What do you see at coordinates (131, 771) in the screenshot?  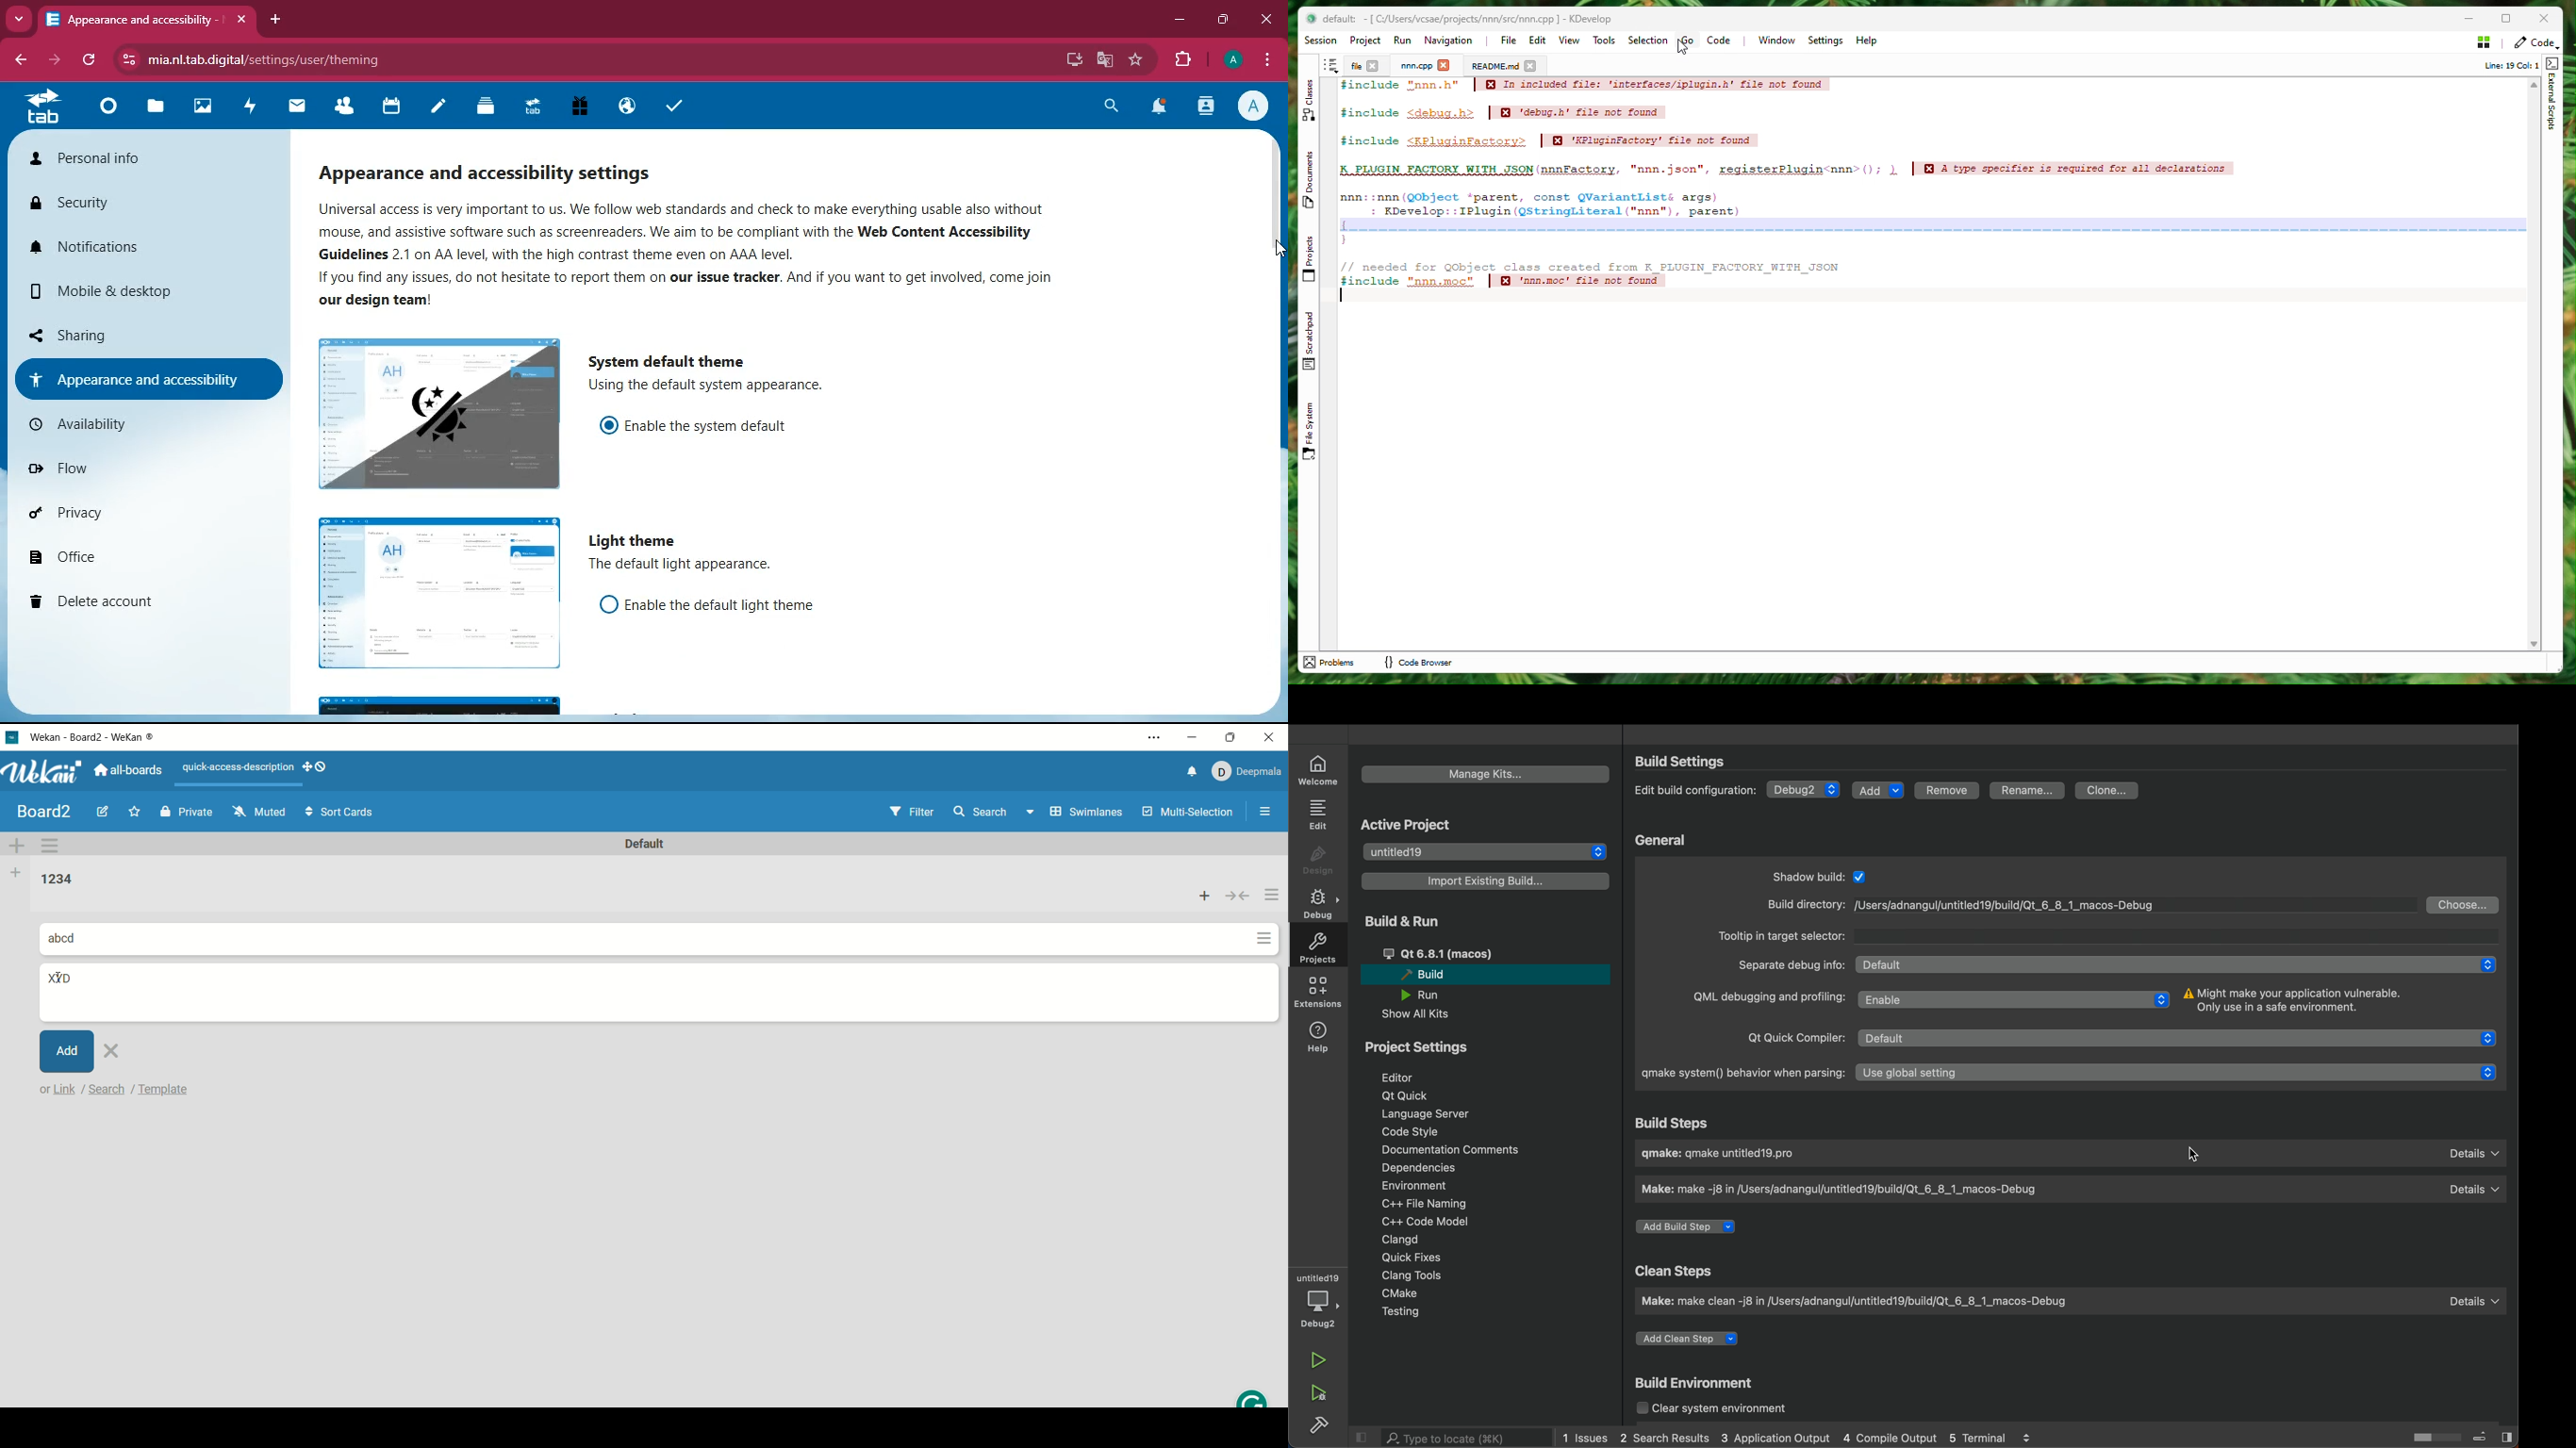 I see `all boards` at bounding box center [131, 771].